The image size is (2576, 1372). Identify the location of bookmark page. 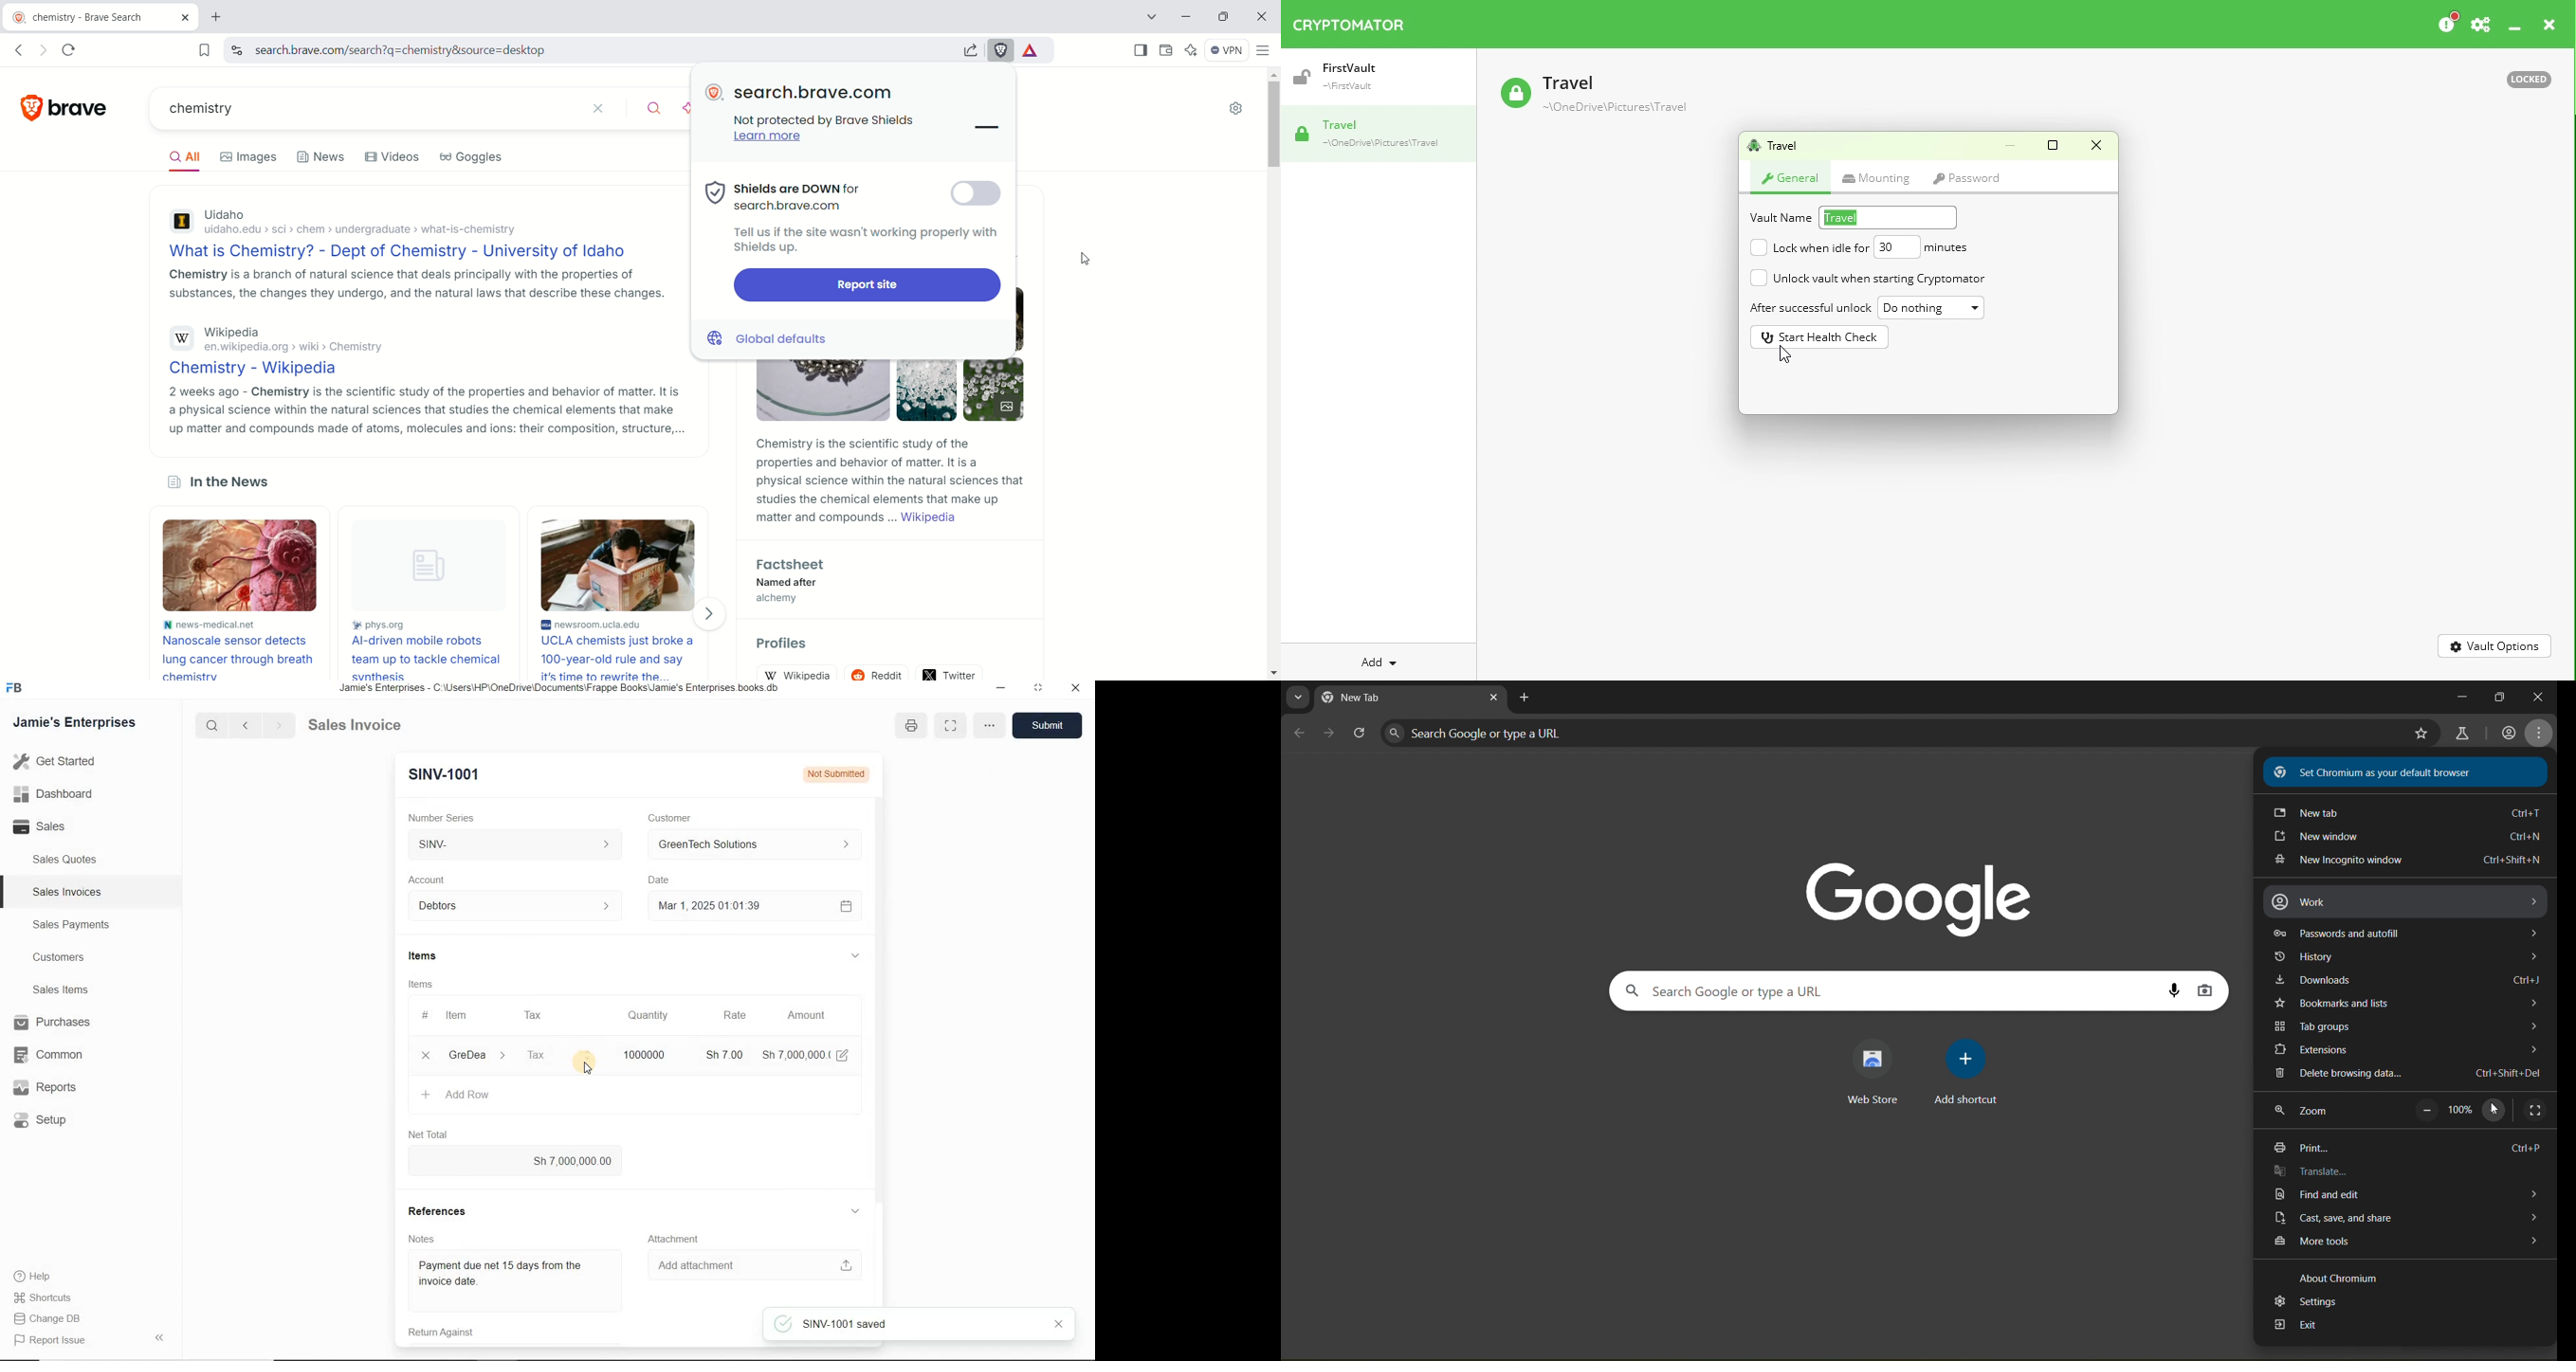
(2421, 734).